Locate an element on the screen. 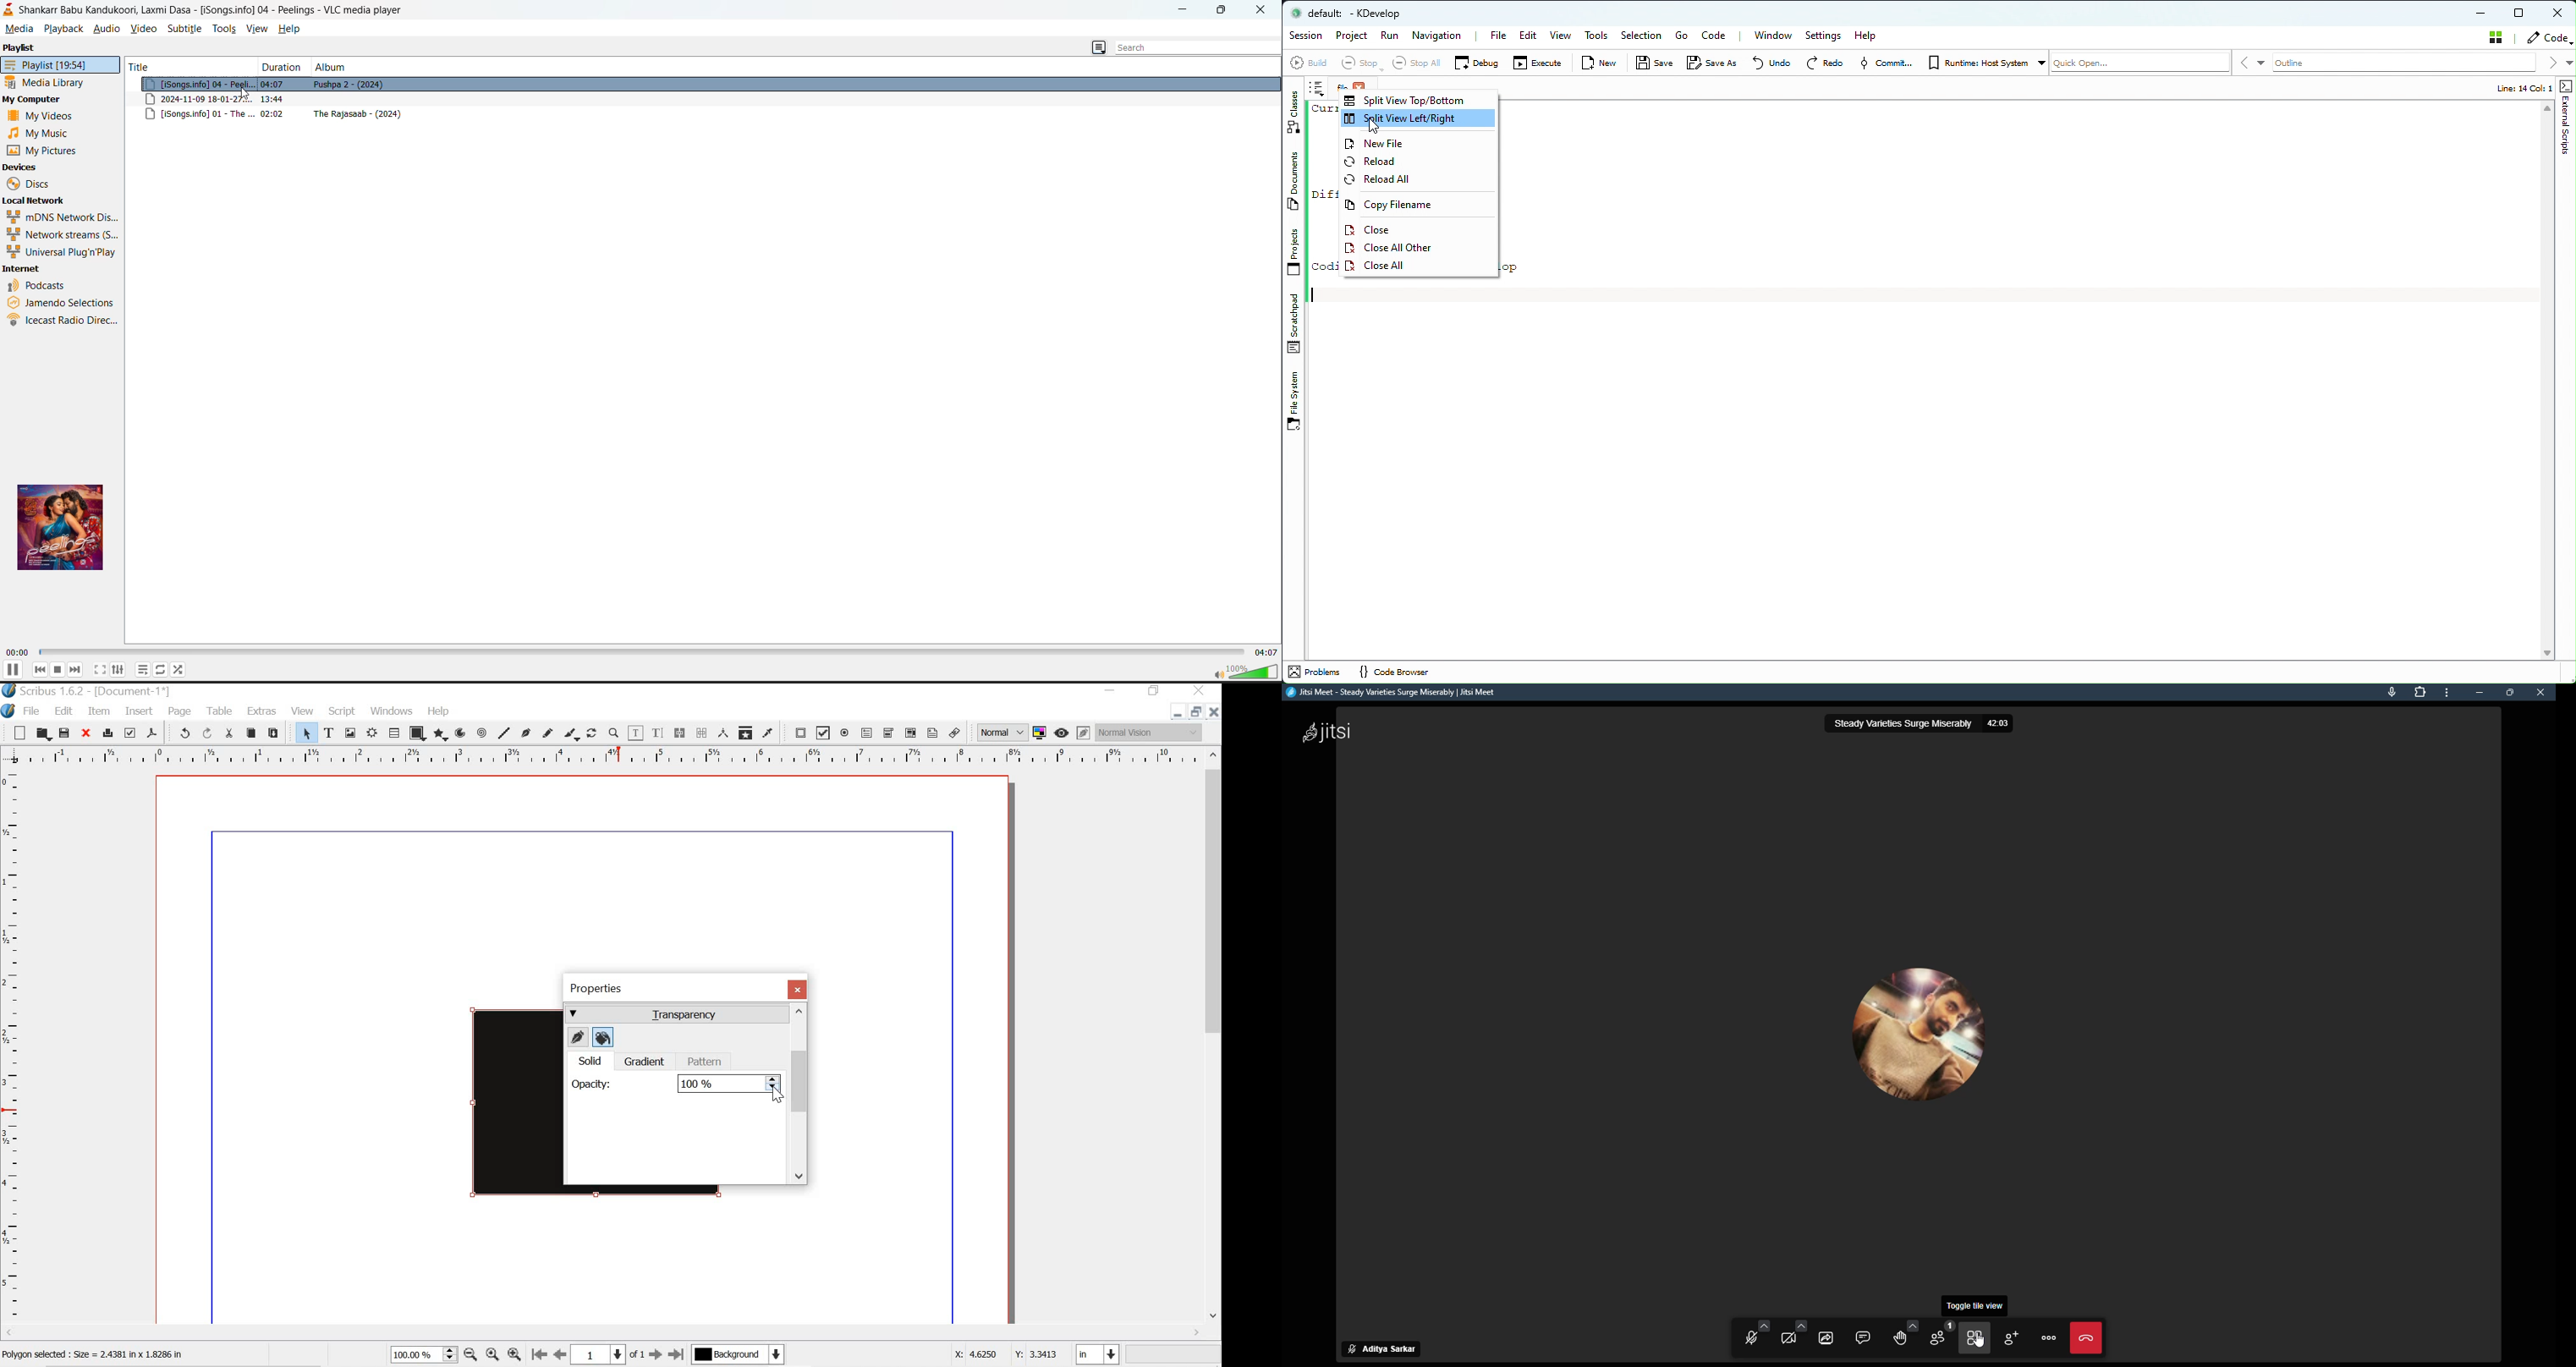 This screenshot has height=1372, width=2576. close is located at coordinates (1261, 11).